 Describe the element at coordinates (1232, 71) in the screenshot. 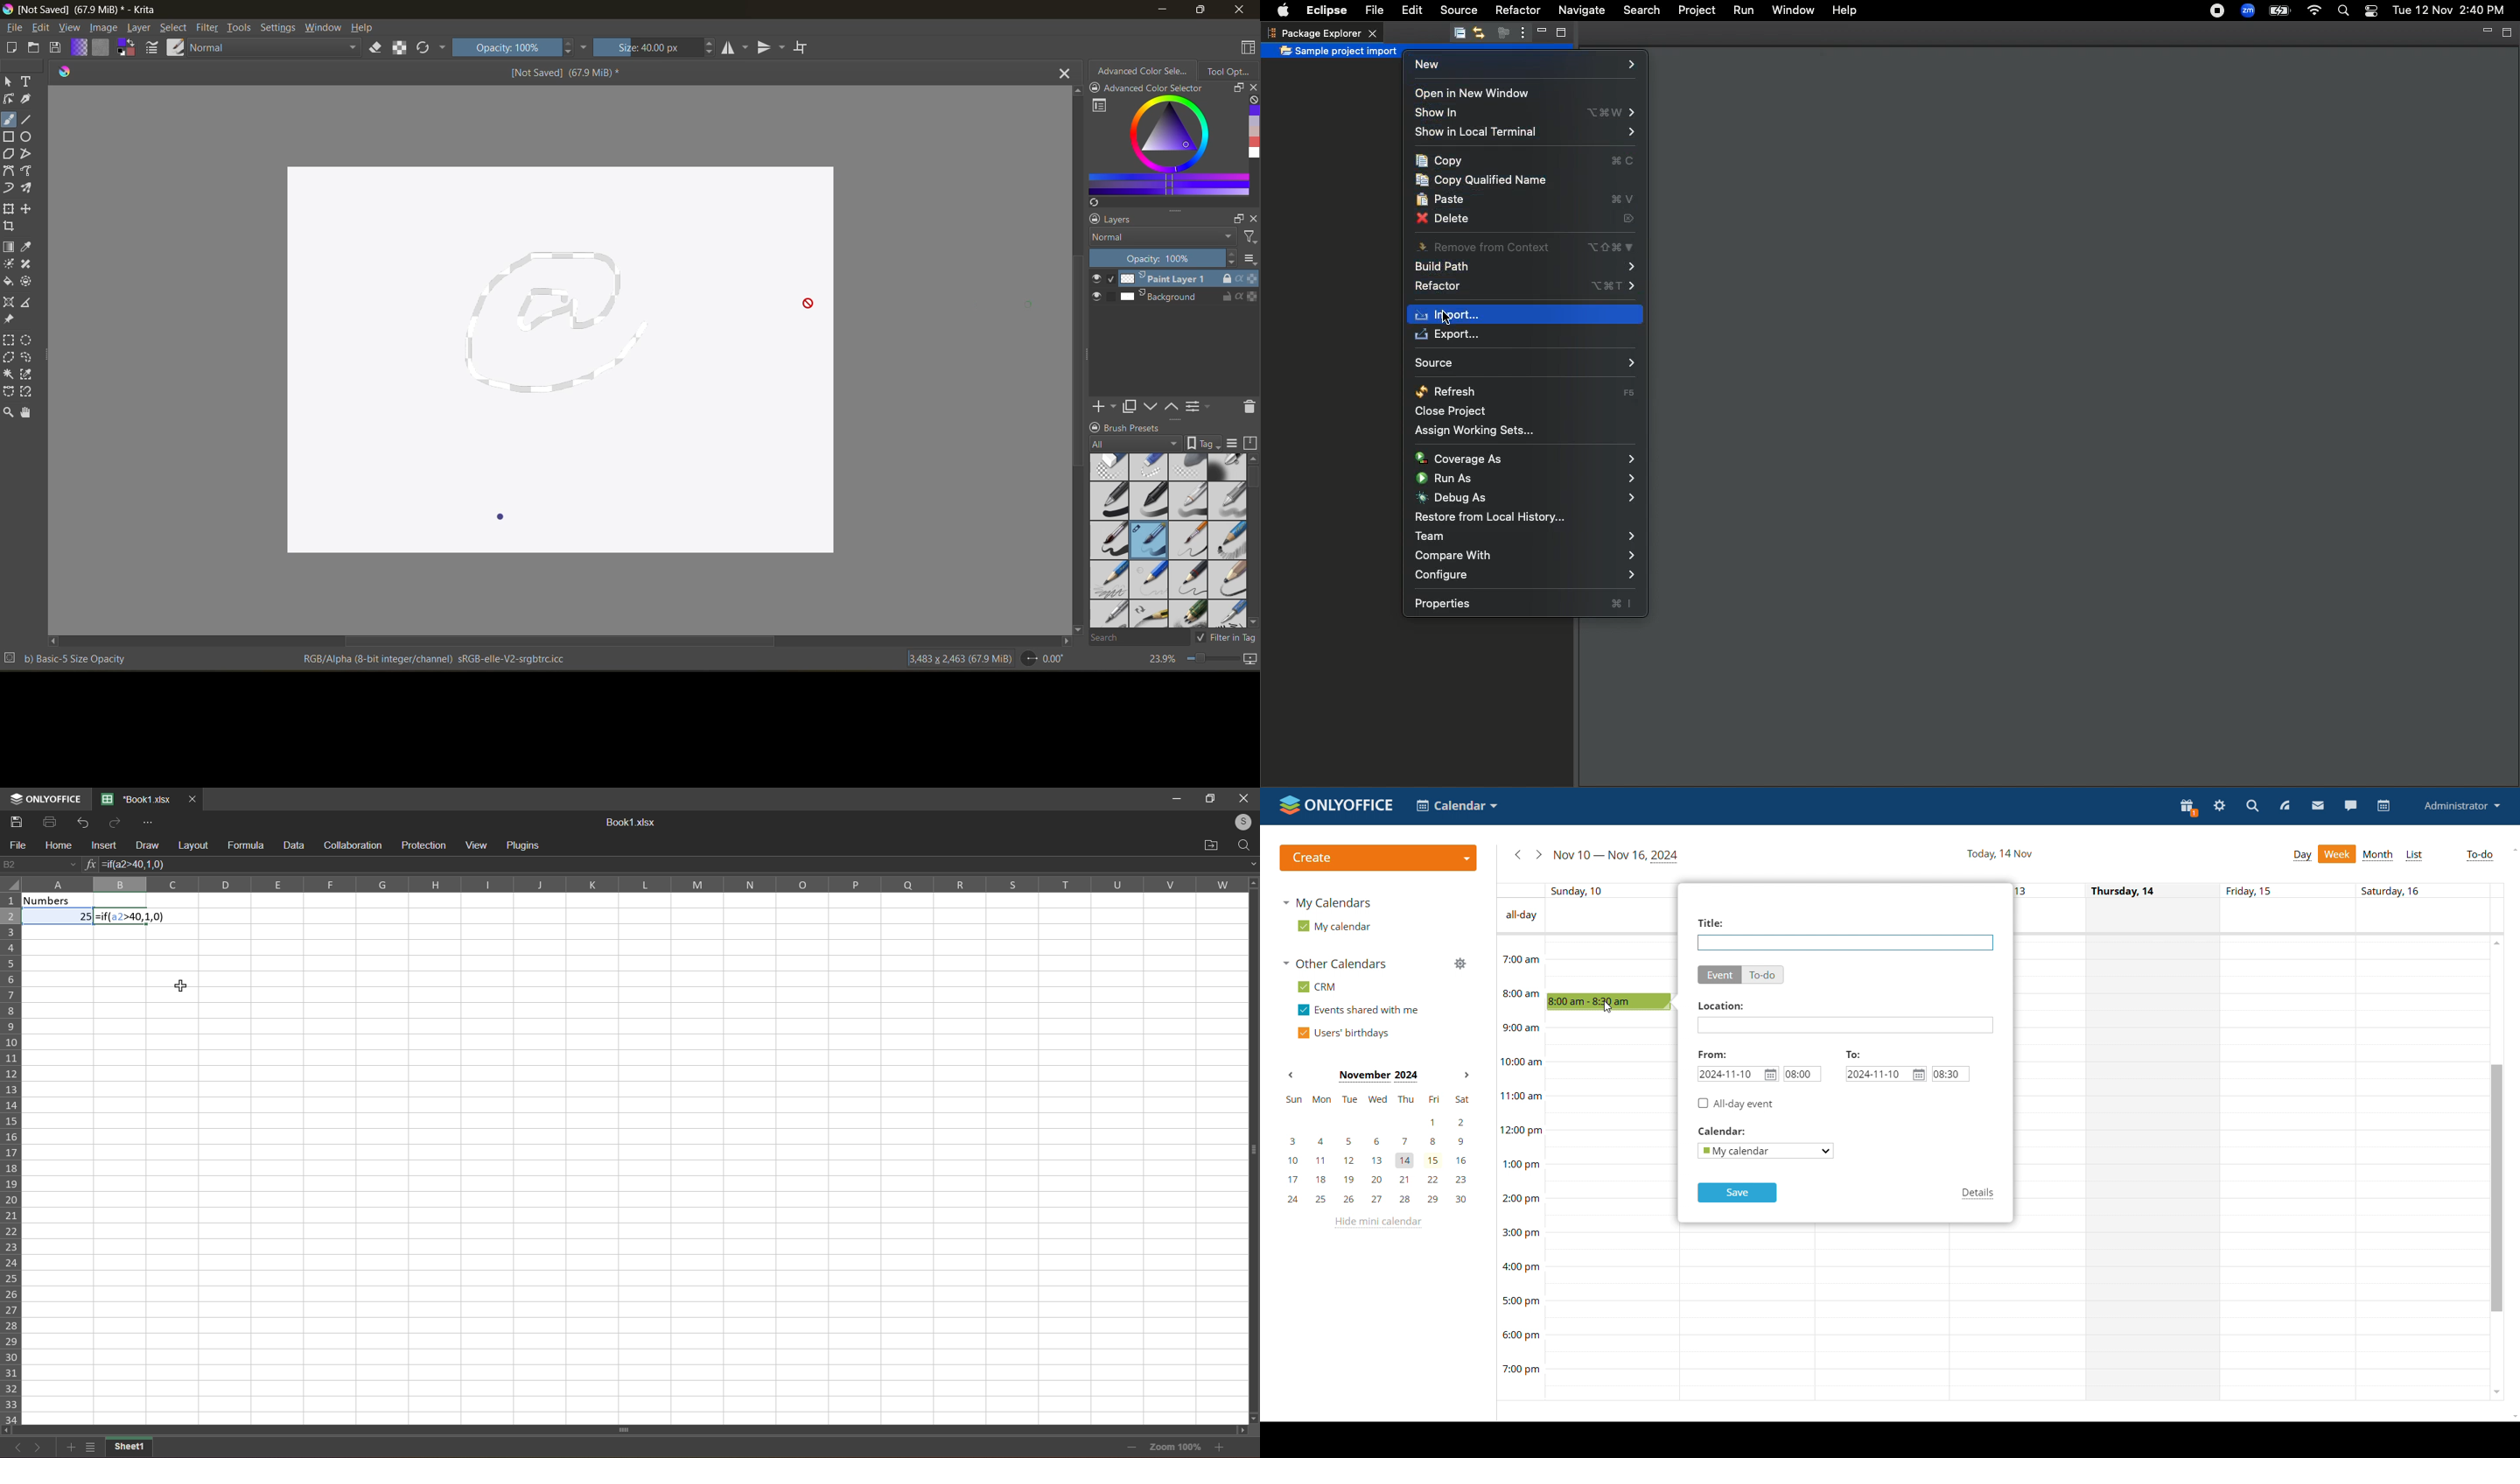

I see `tool options` at that location.